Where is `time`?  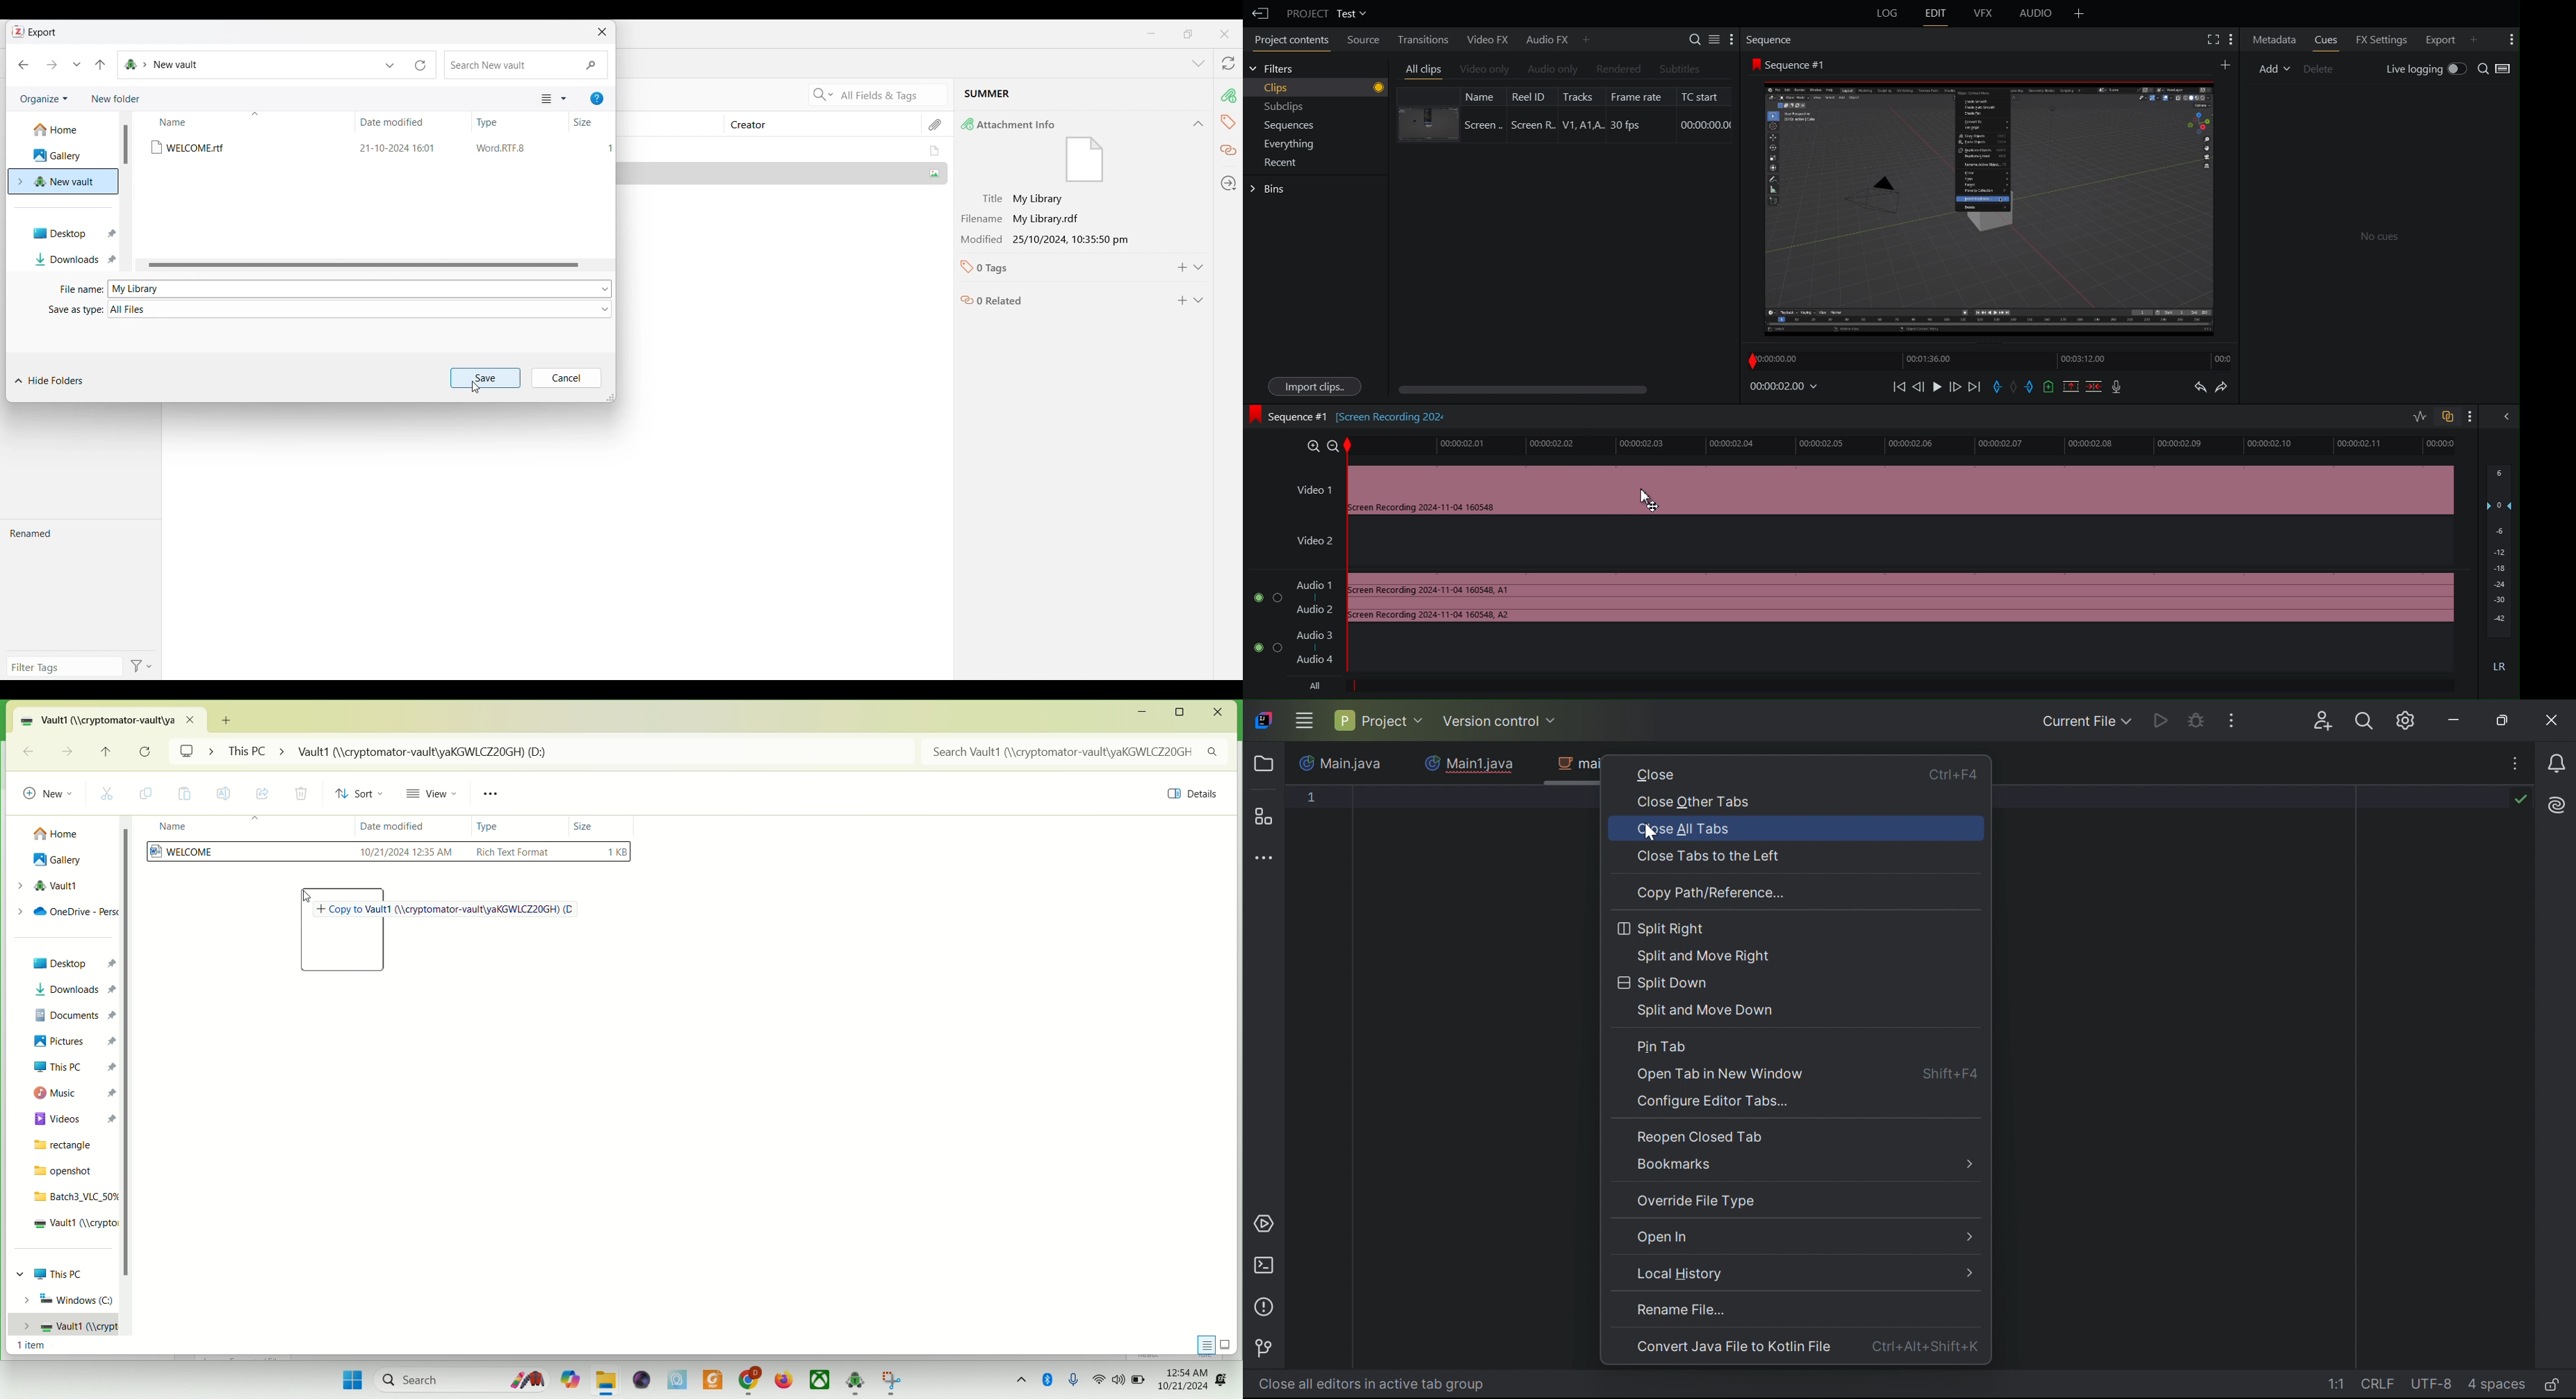
time is located at coordinates (1186, 1372).